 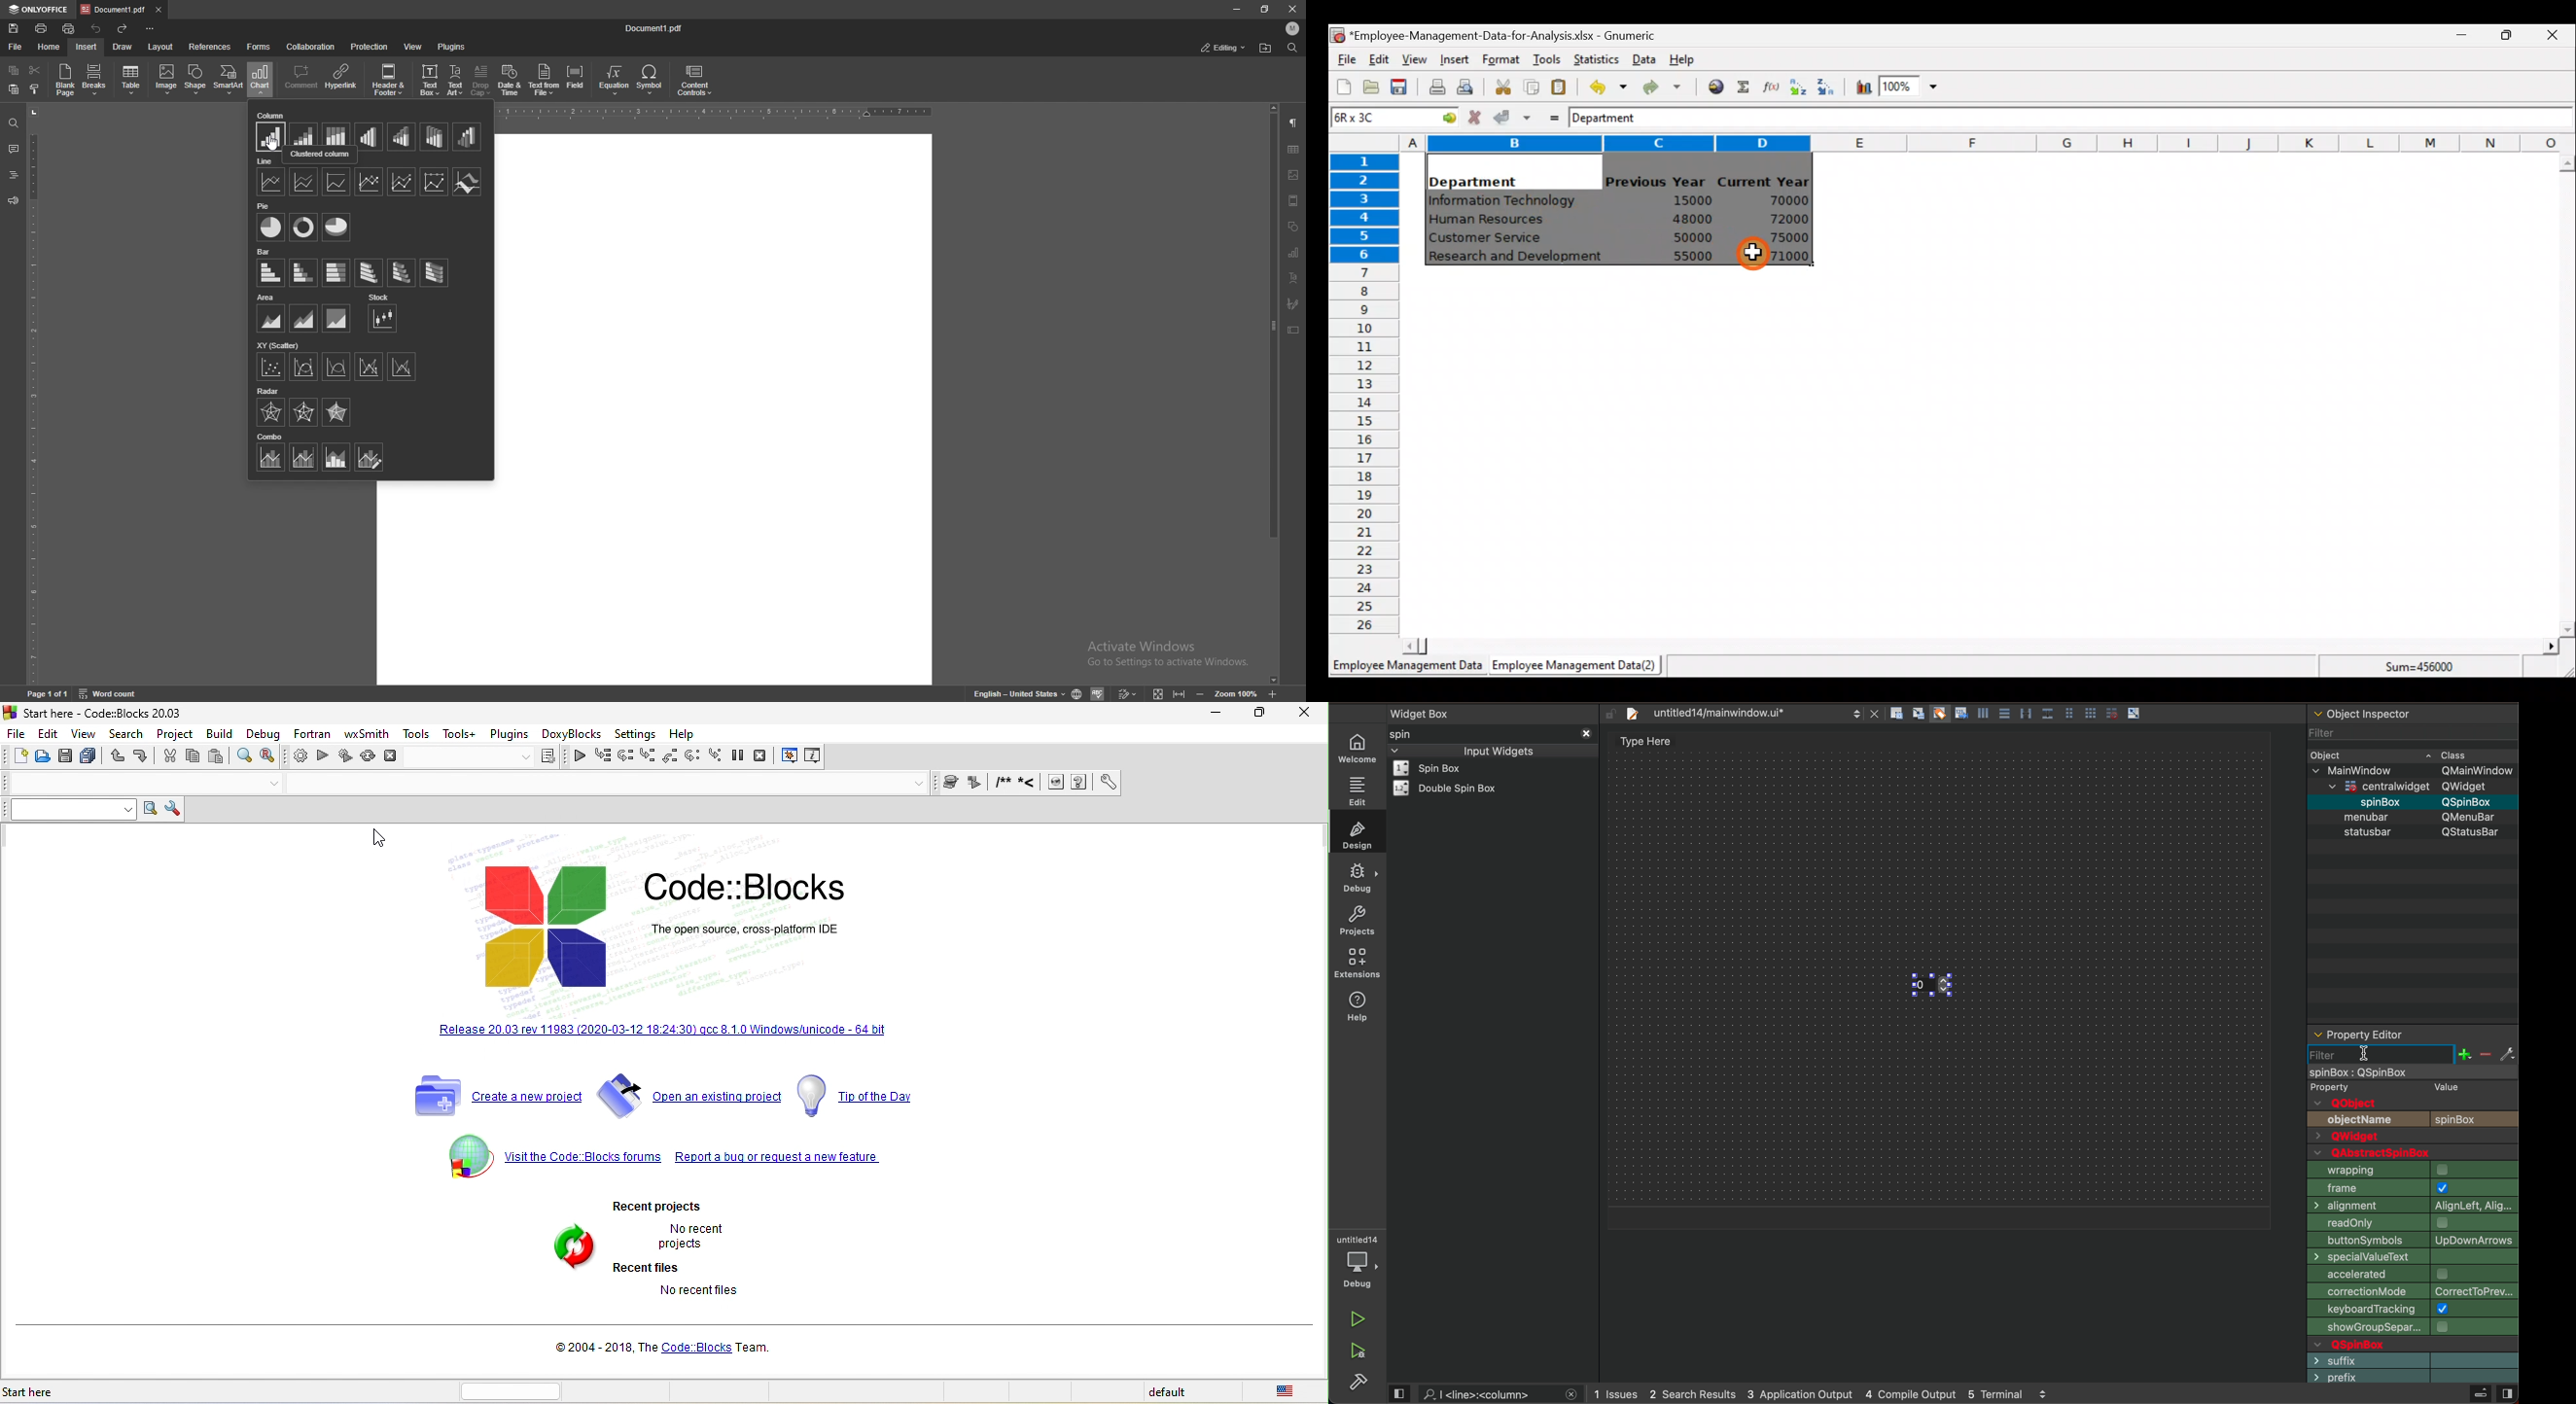 I want to click on Research and Development, so click(x=1520, y=258).